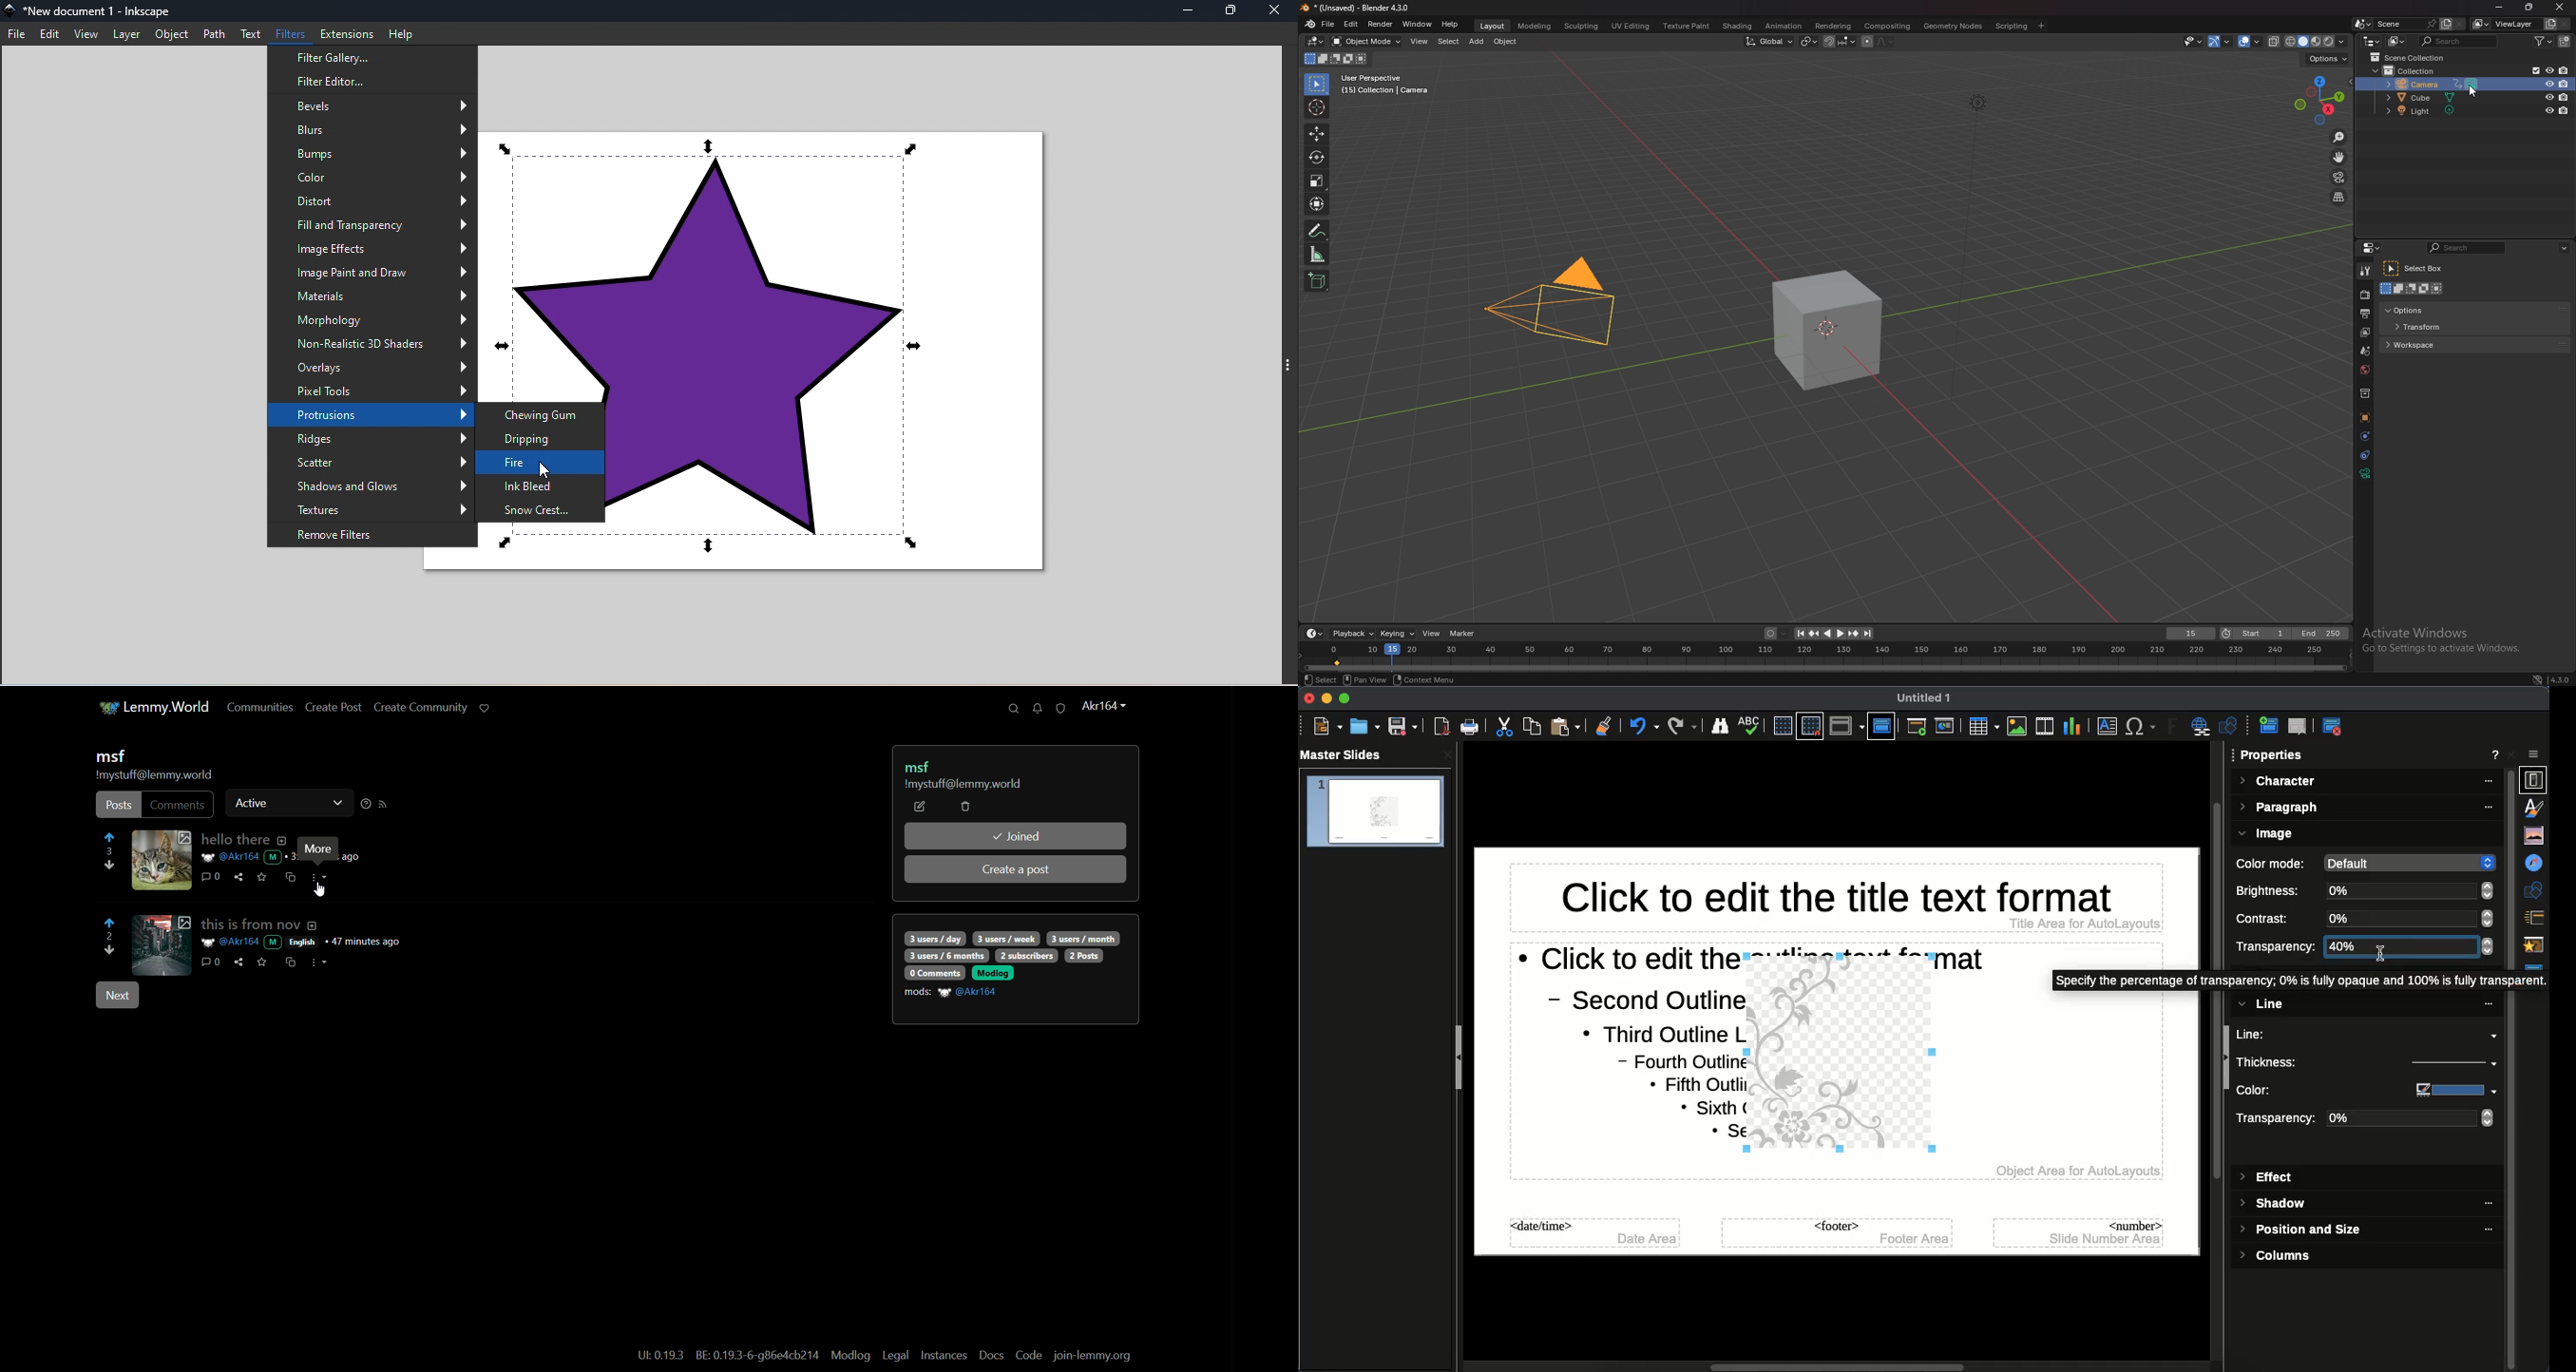  I want to click on username, so click(971, 992).